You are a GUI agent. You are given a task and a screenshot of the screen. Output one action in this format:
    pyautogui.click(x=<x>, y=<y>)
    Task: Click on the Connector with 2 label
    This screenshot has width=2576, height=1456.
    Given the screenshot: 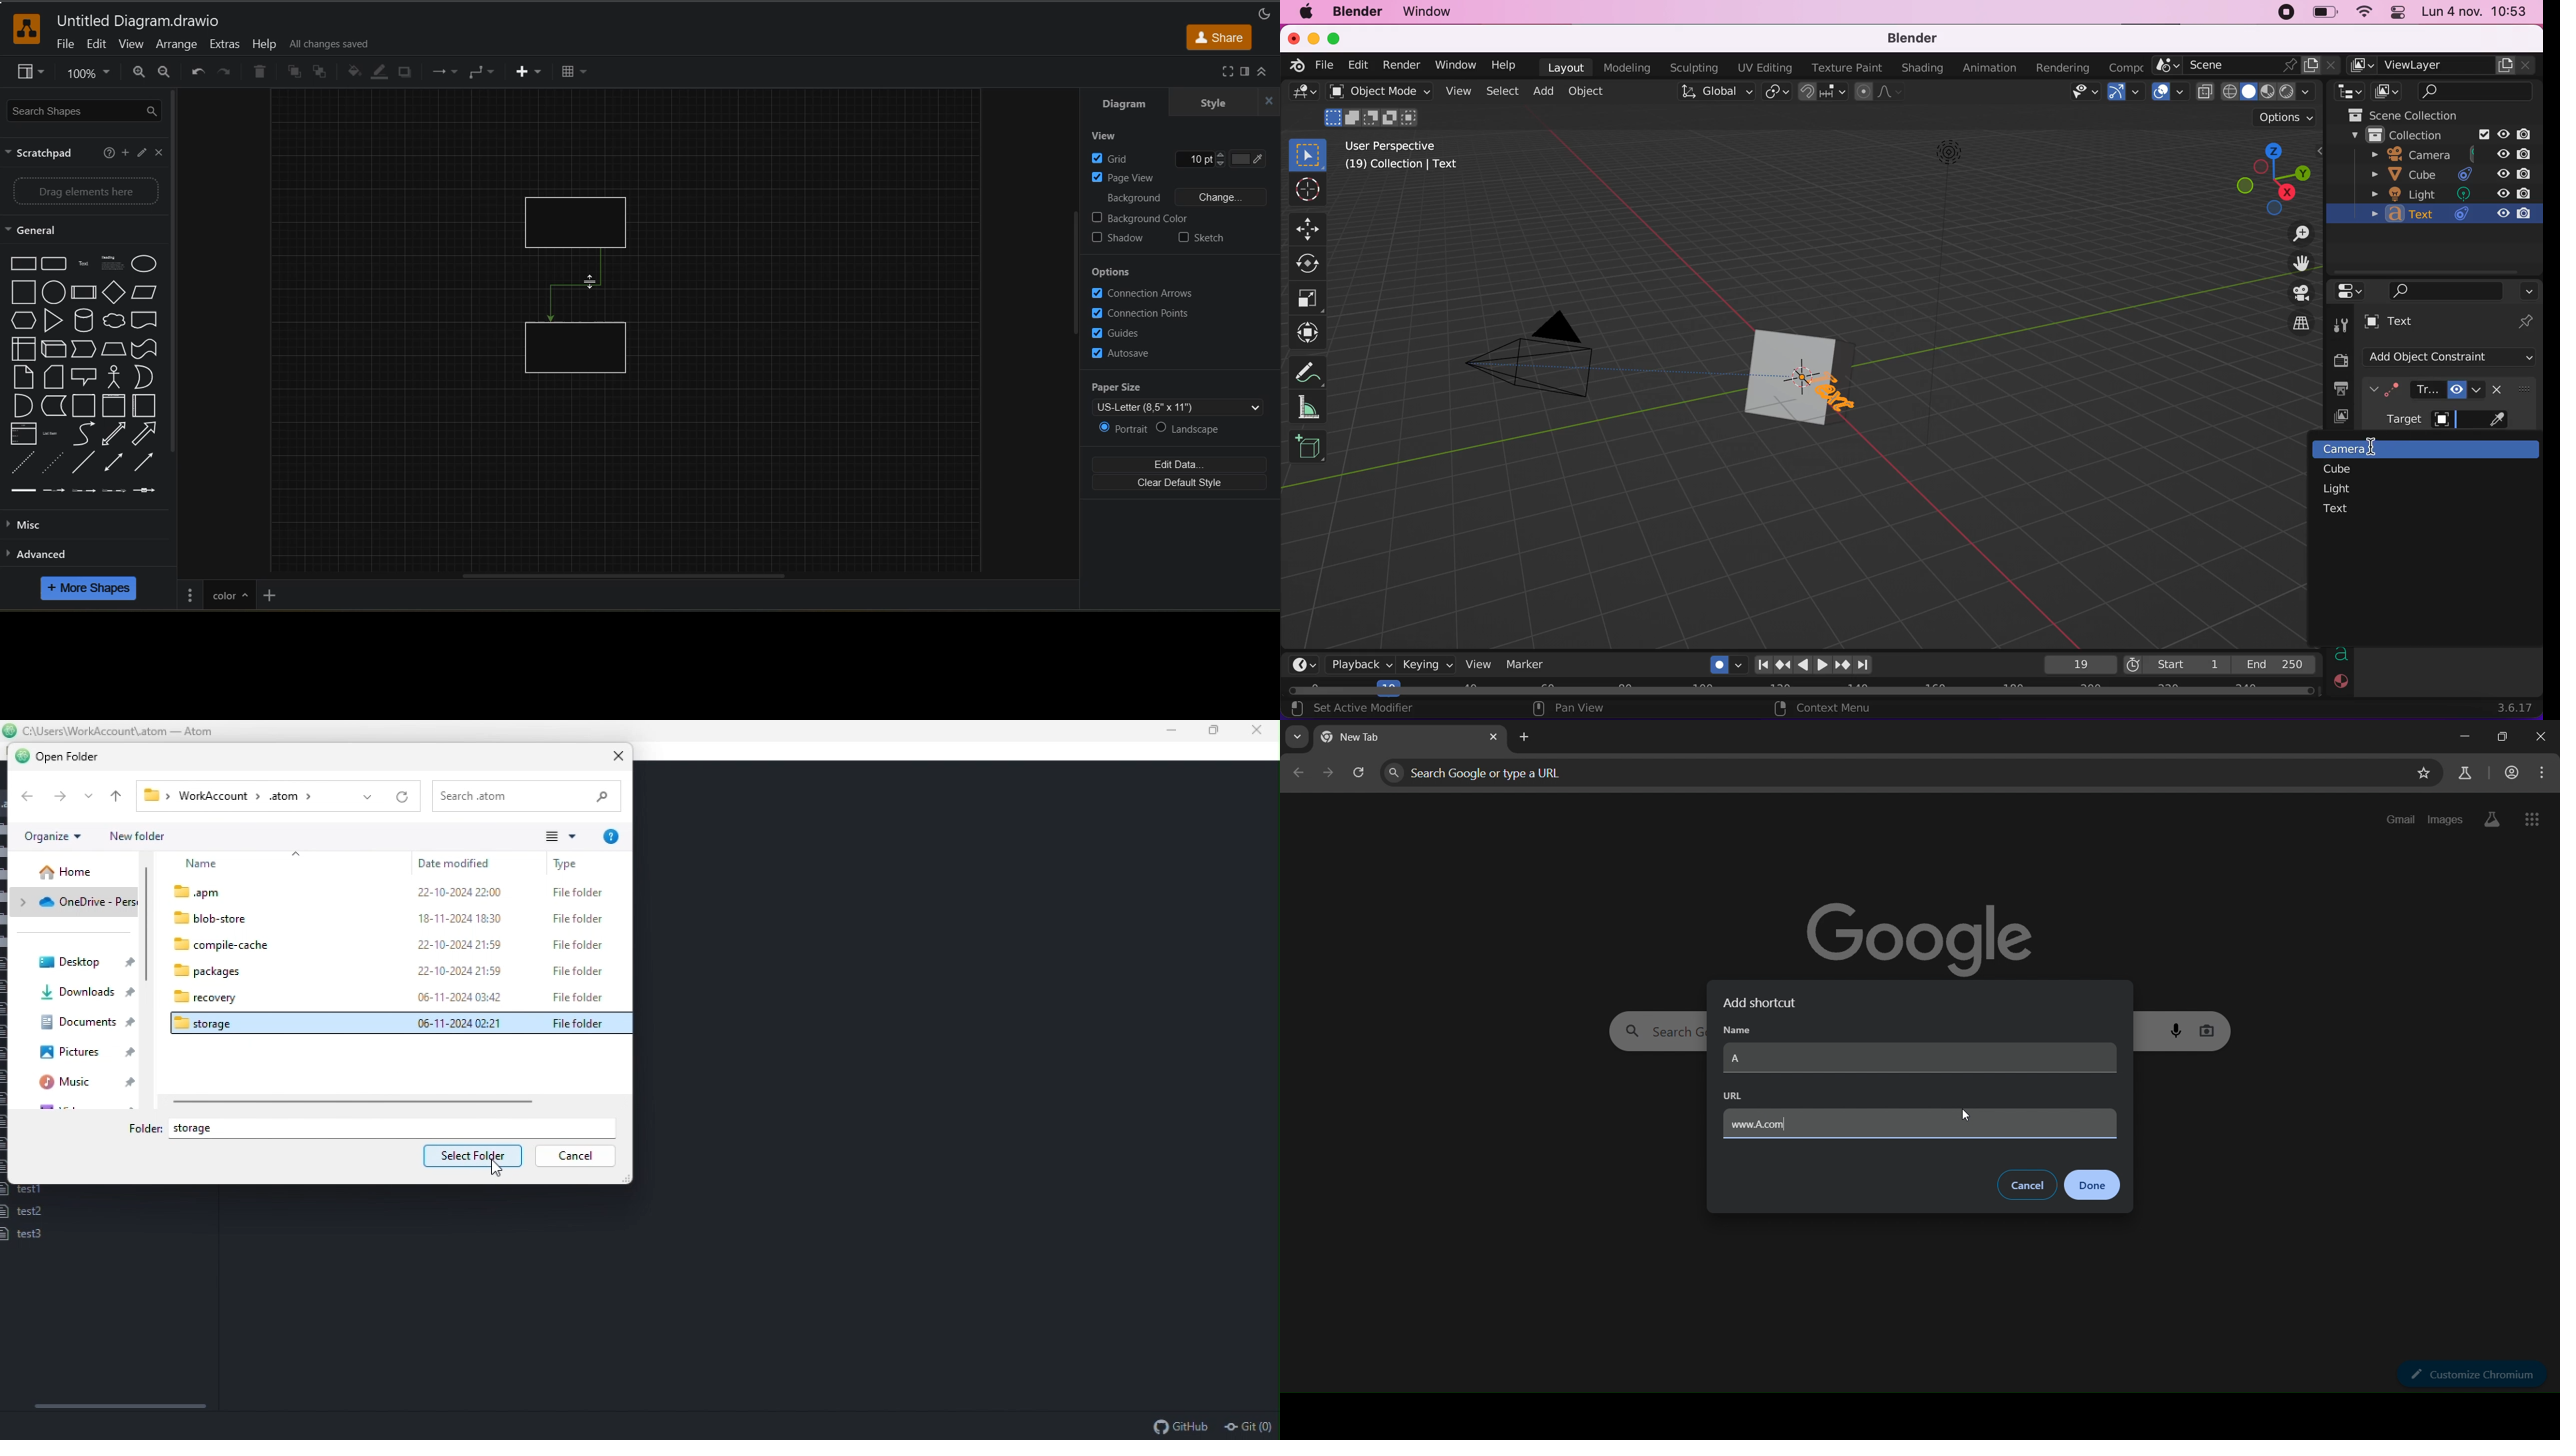 What is the action you would take?
    pyautogui.click(x=83, y=491)
    